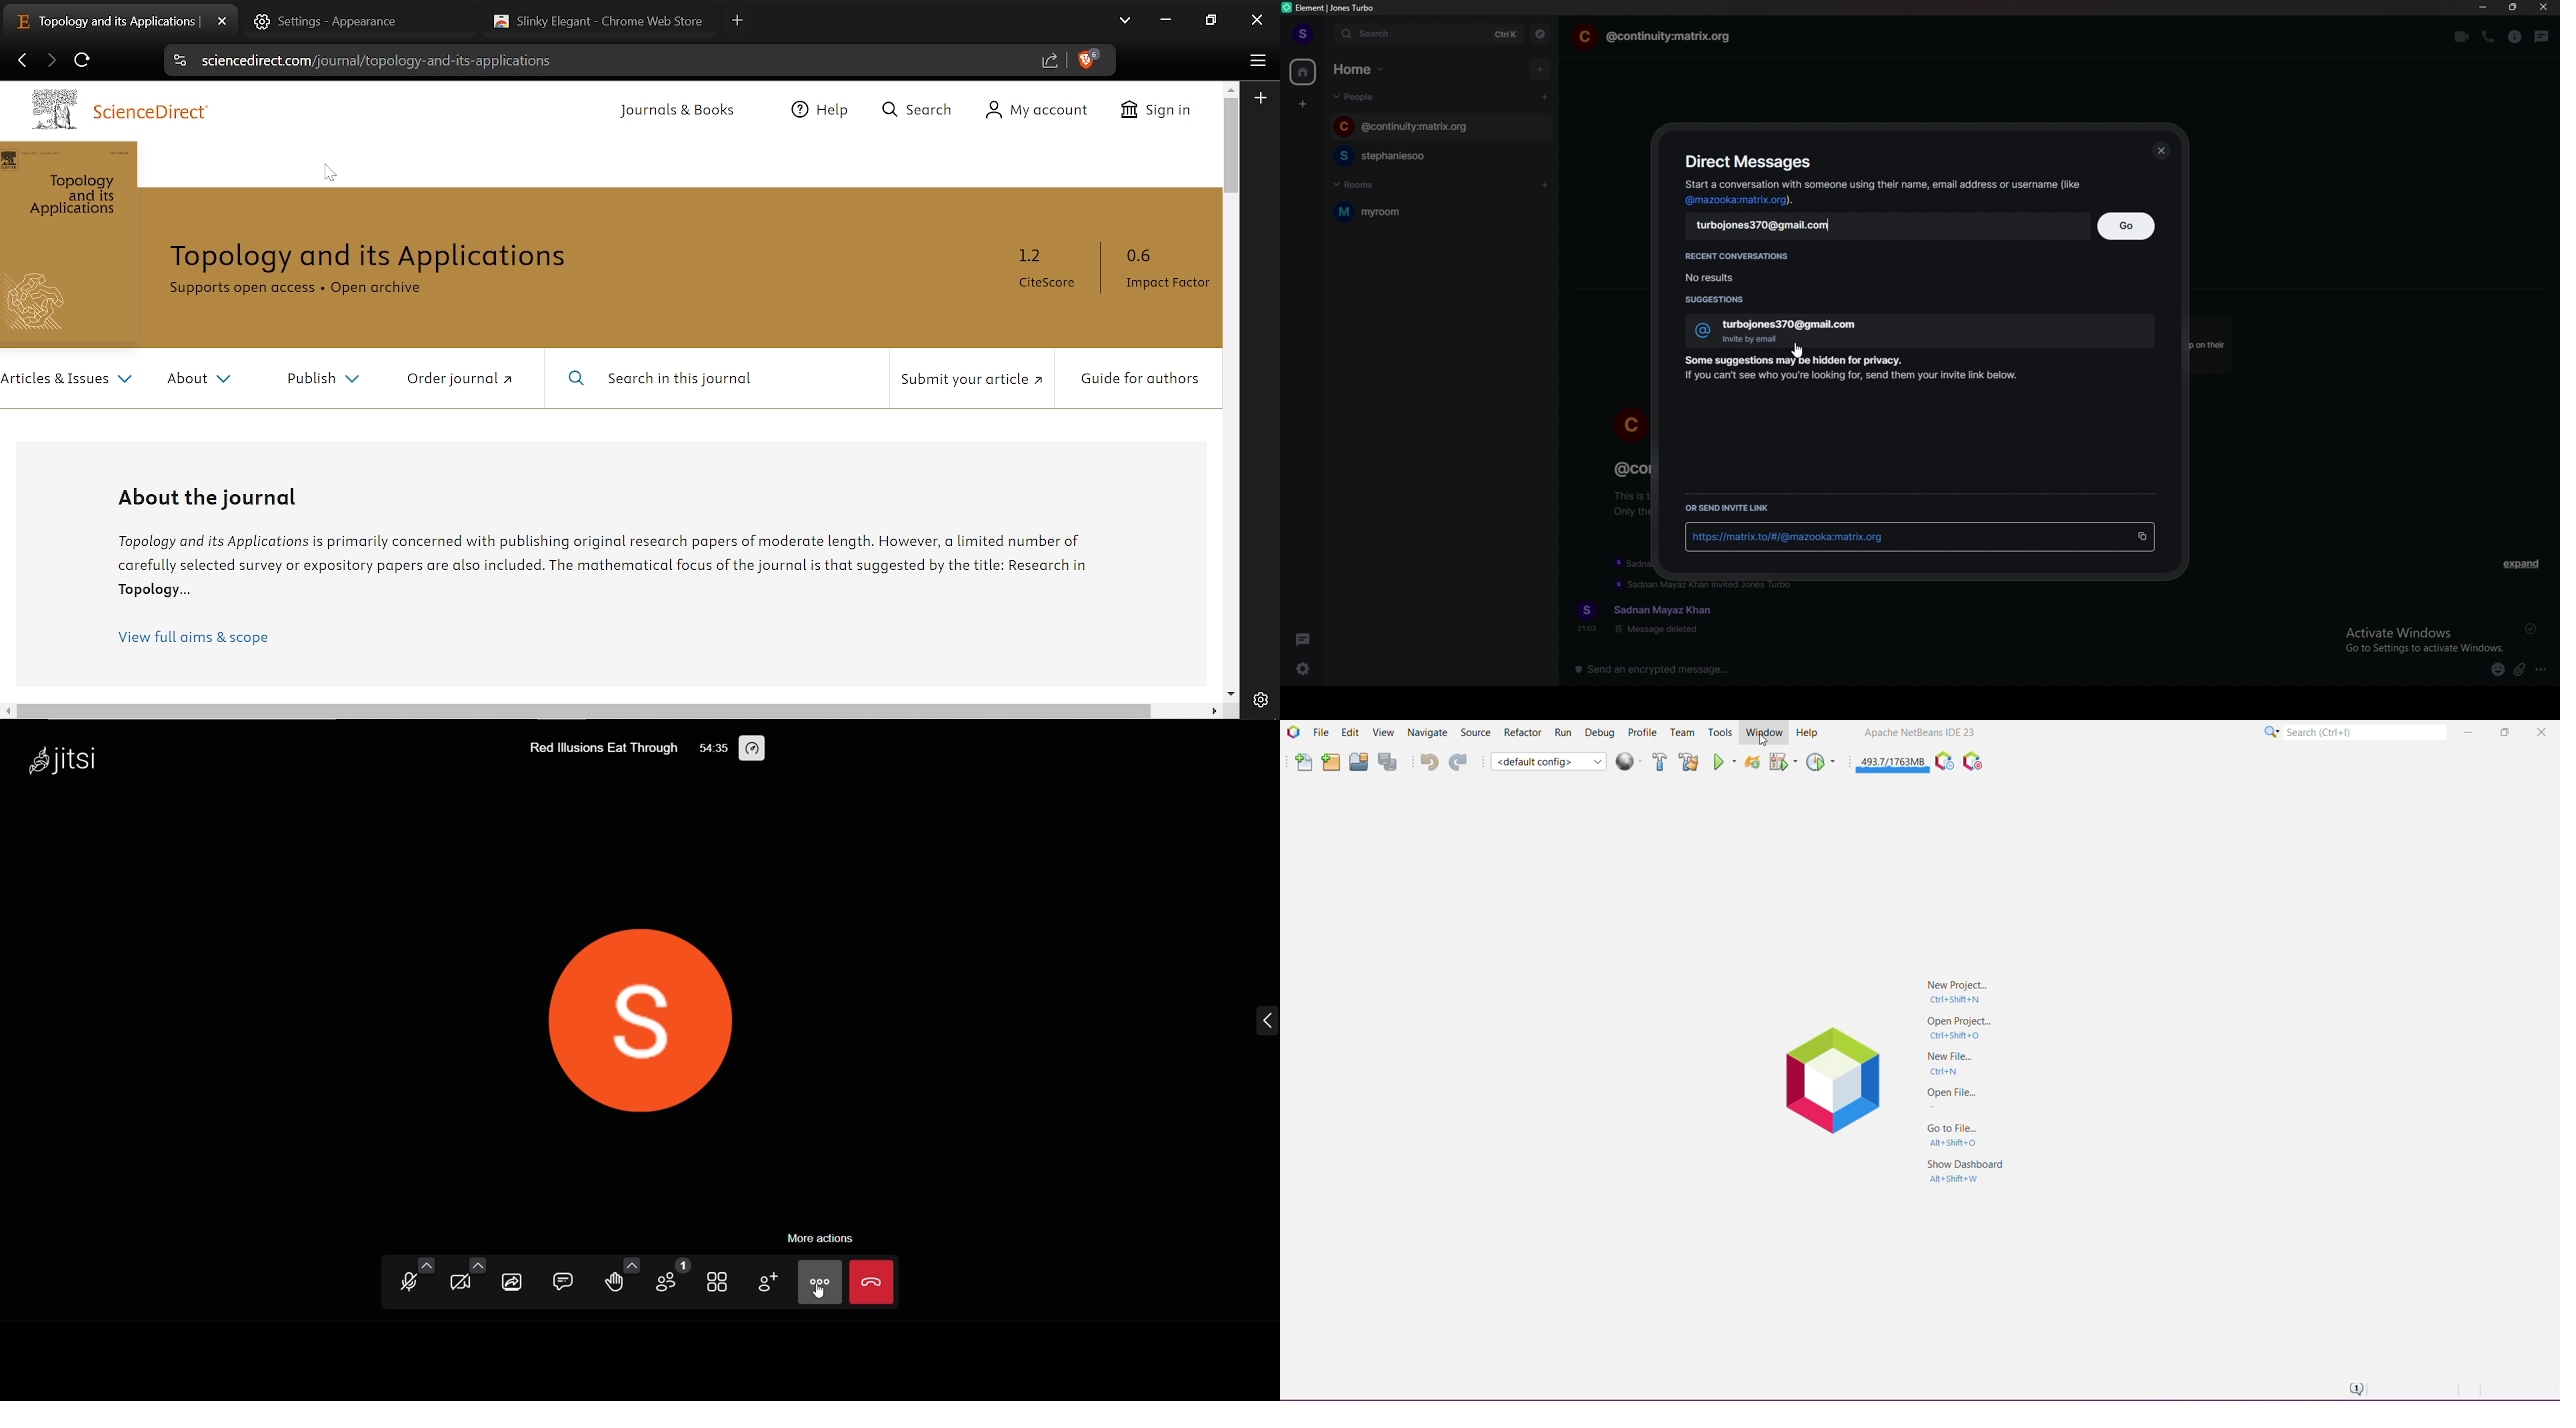 The image size is (2576, 1428). What do you see at coordinates (2127, 225) in the screenshot?
I see `go` at bounding box center [2127, 225].